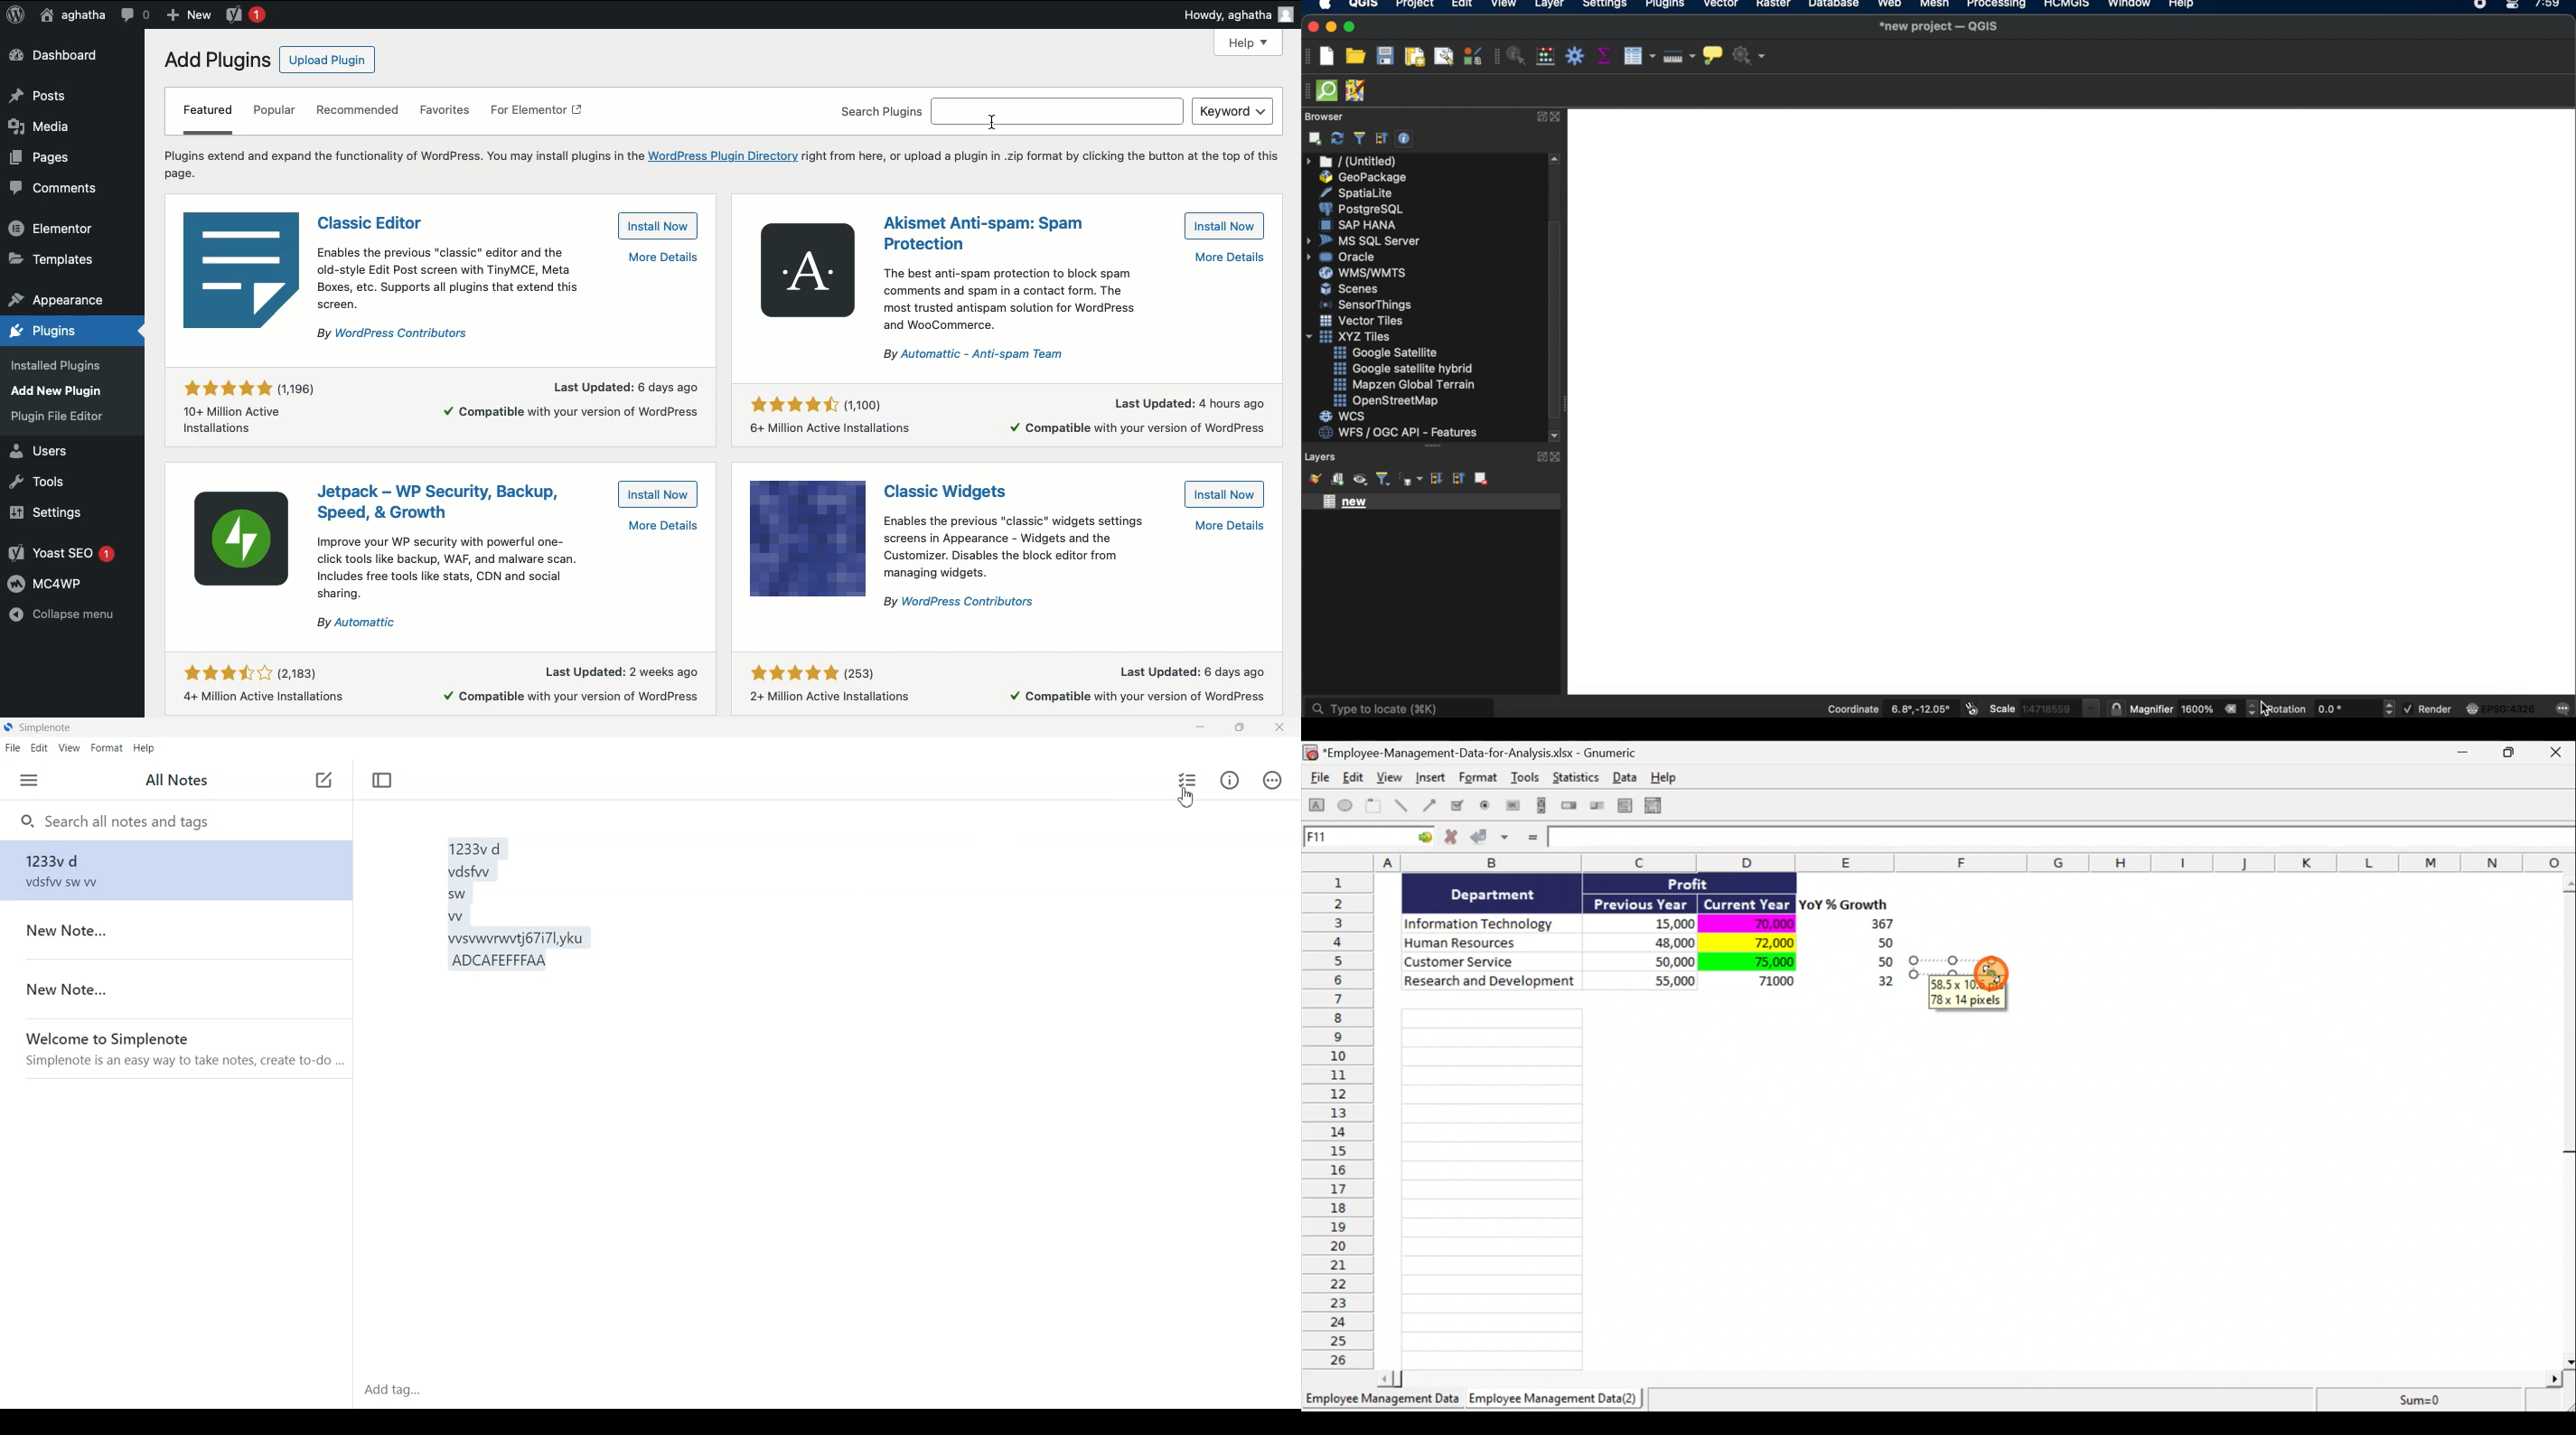  I want to click on Cells, so click(1492, 1185).